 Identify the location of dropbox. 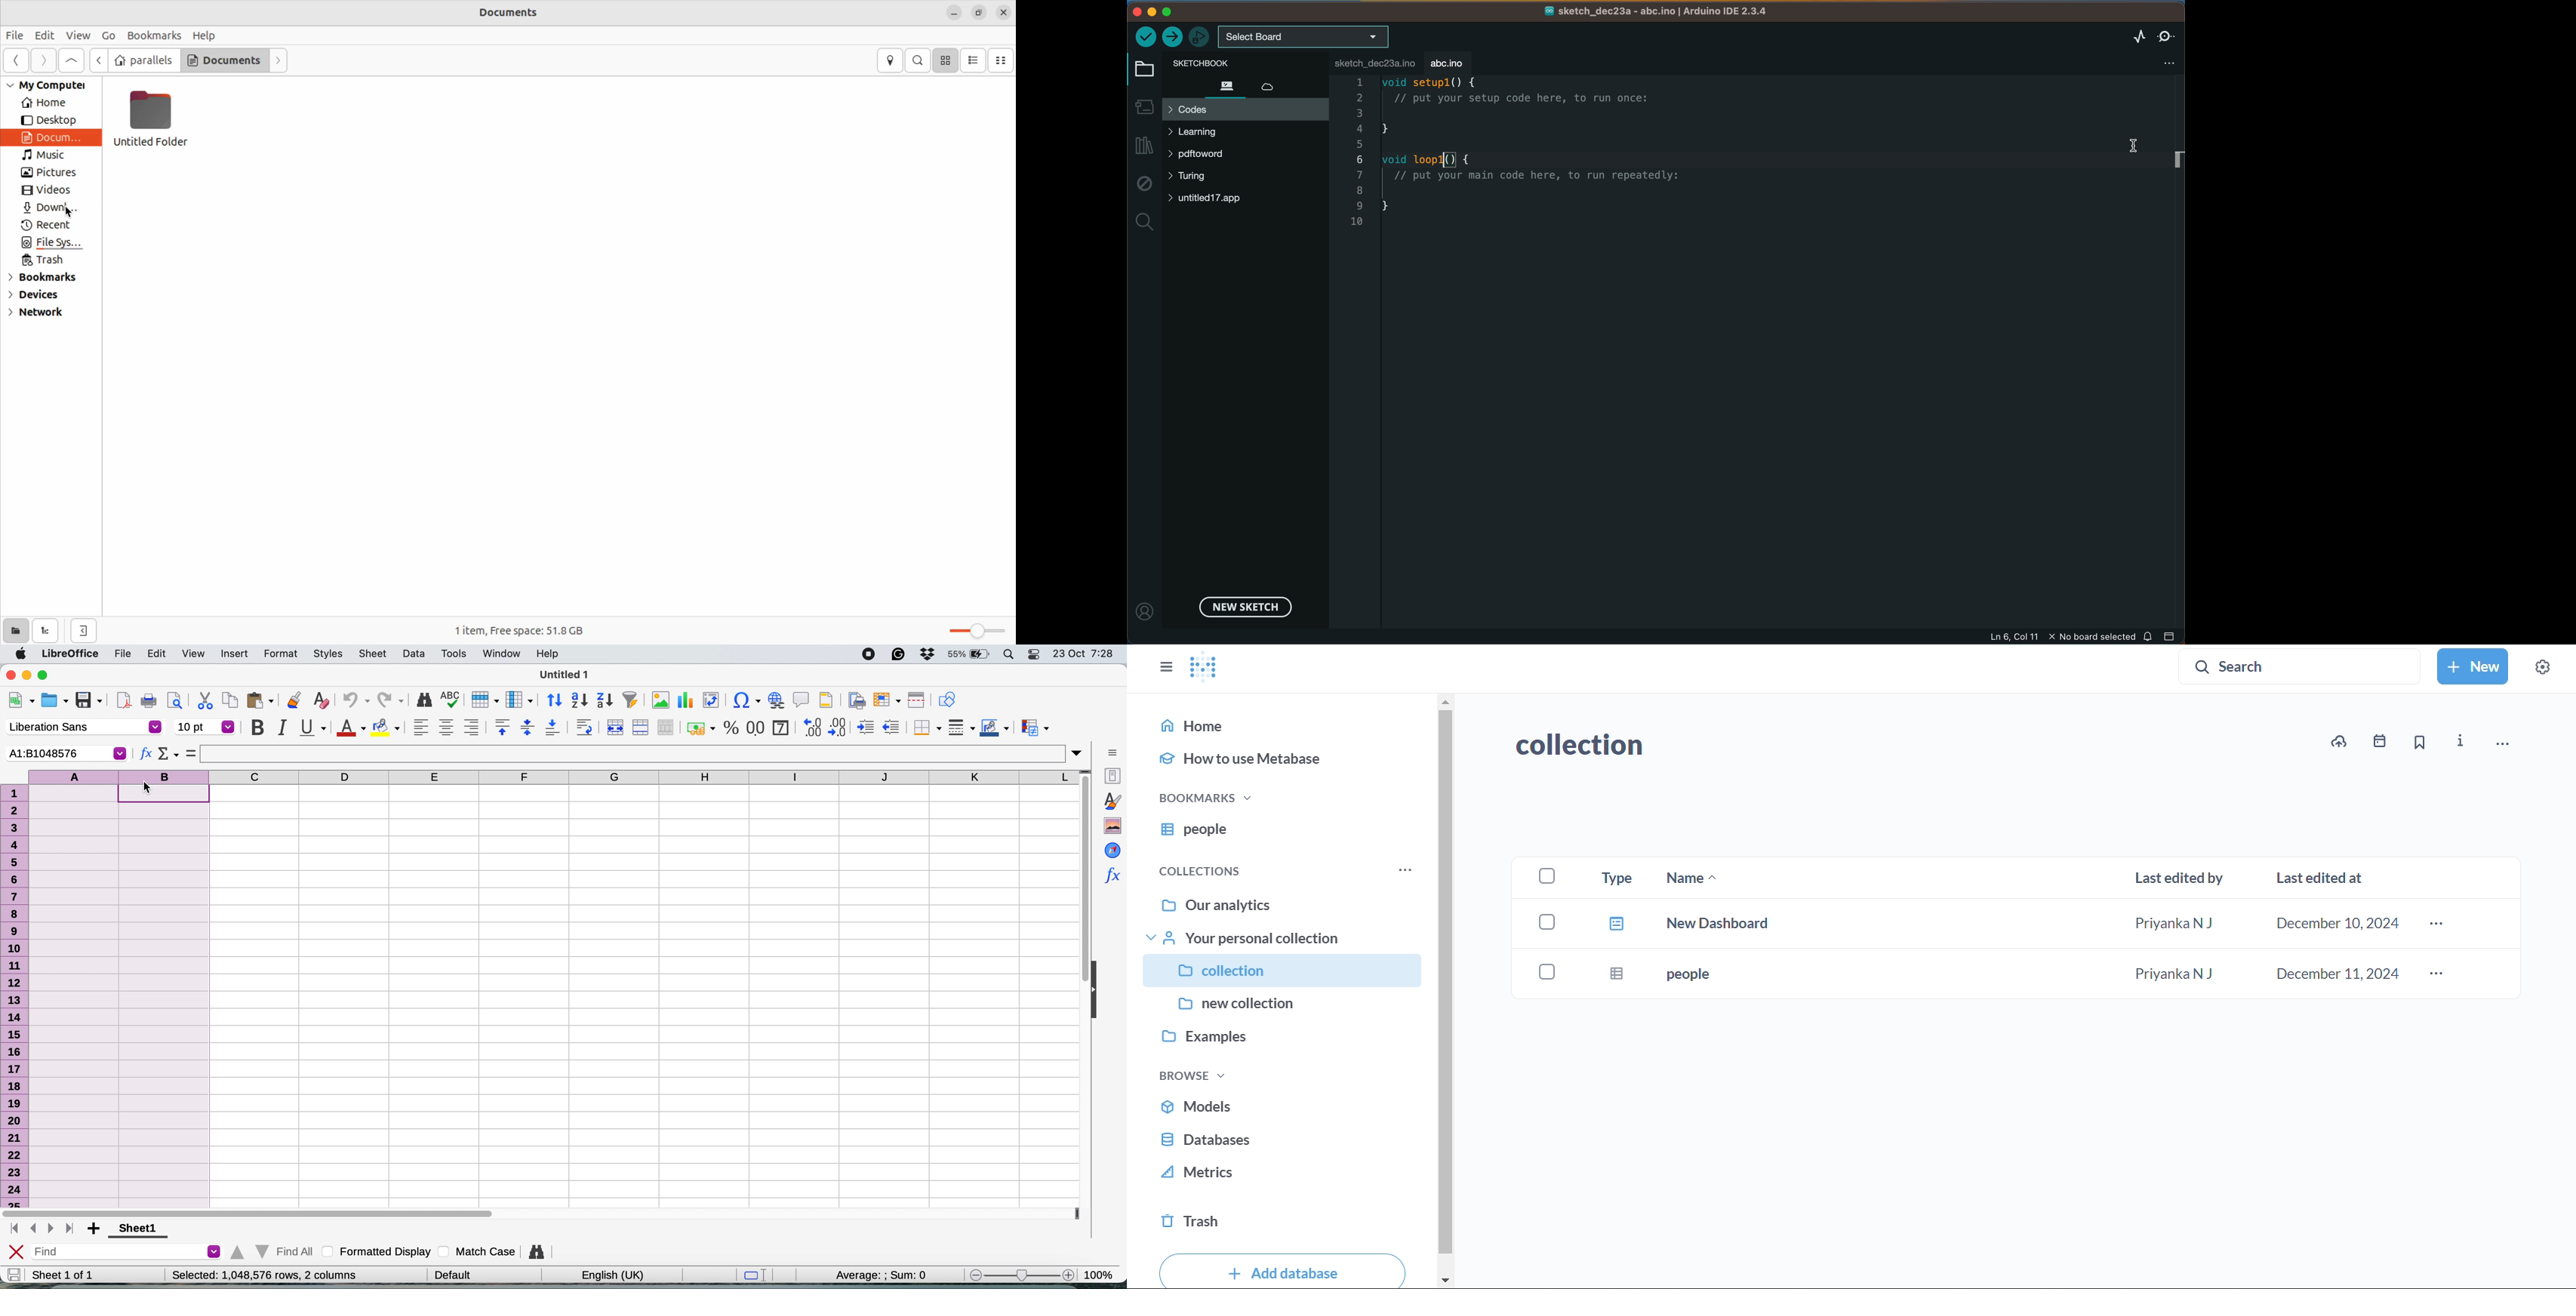
(926, 655).